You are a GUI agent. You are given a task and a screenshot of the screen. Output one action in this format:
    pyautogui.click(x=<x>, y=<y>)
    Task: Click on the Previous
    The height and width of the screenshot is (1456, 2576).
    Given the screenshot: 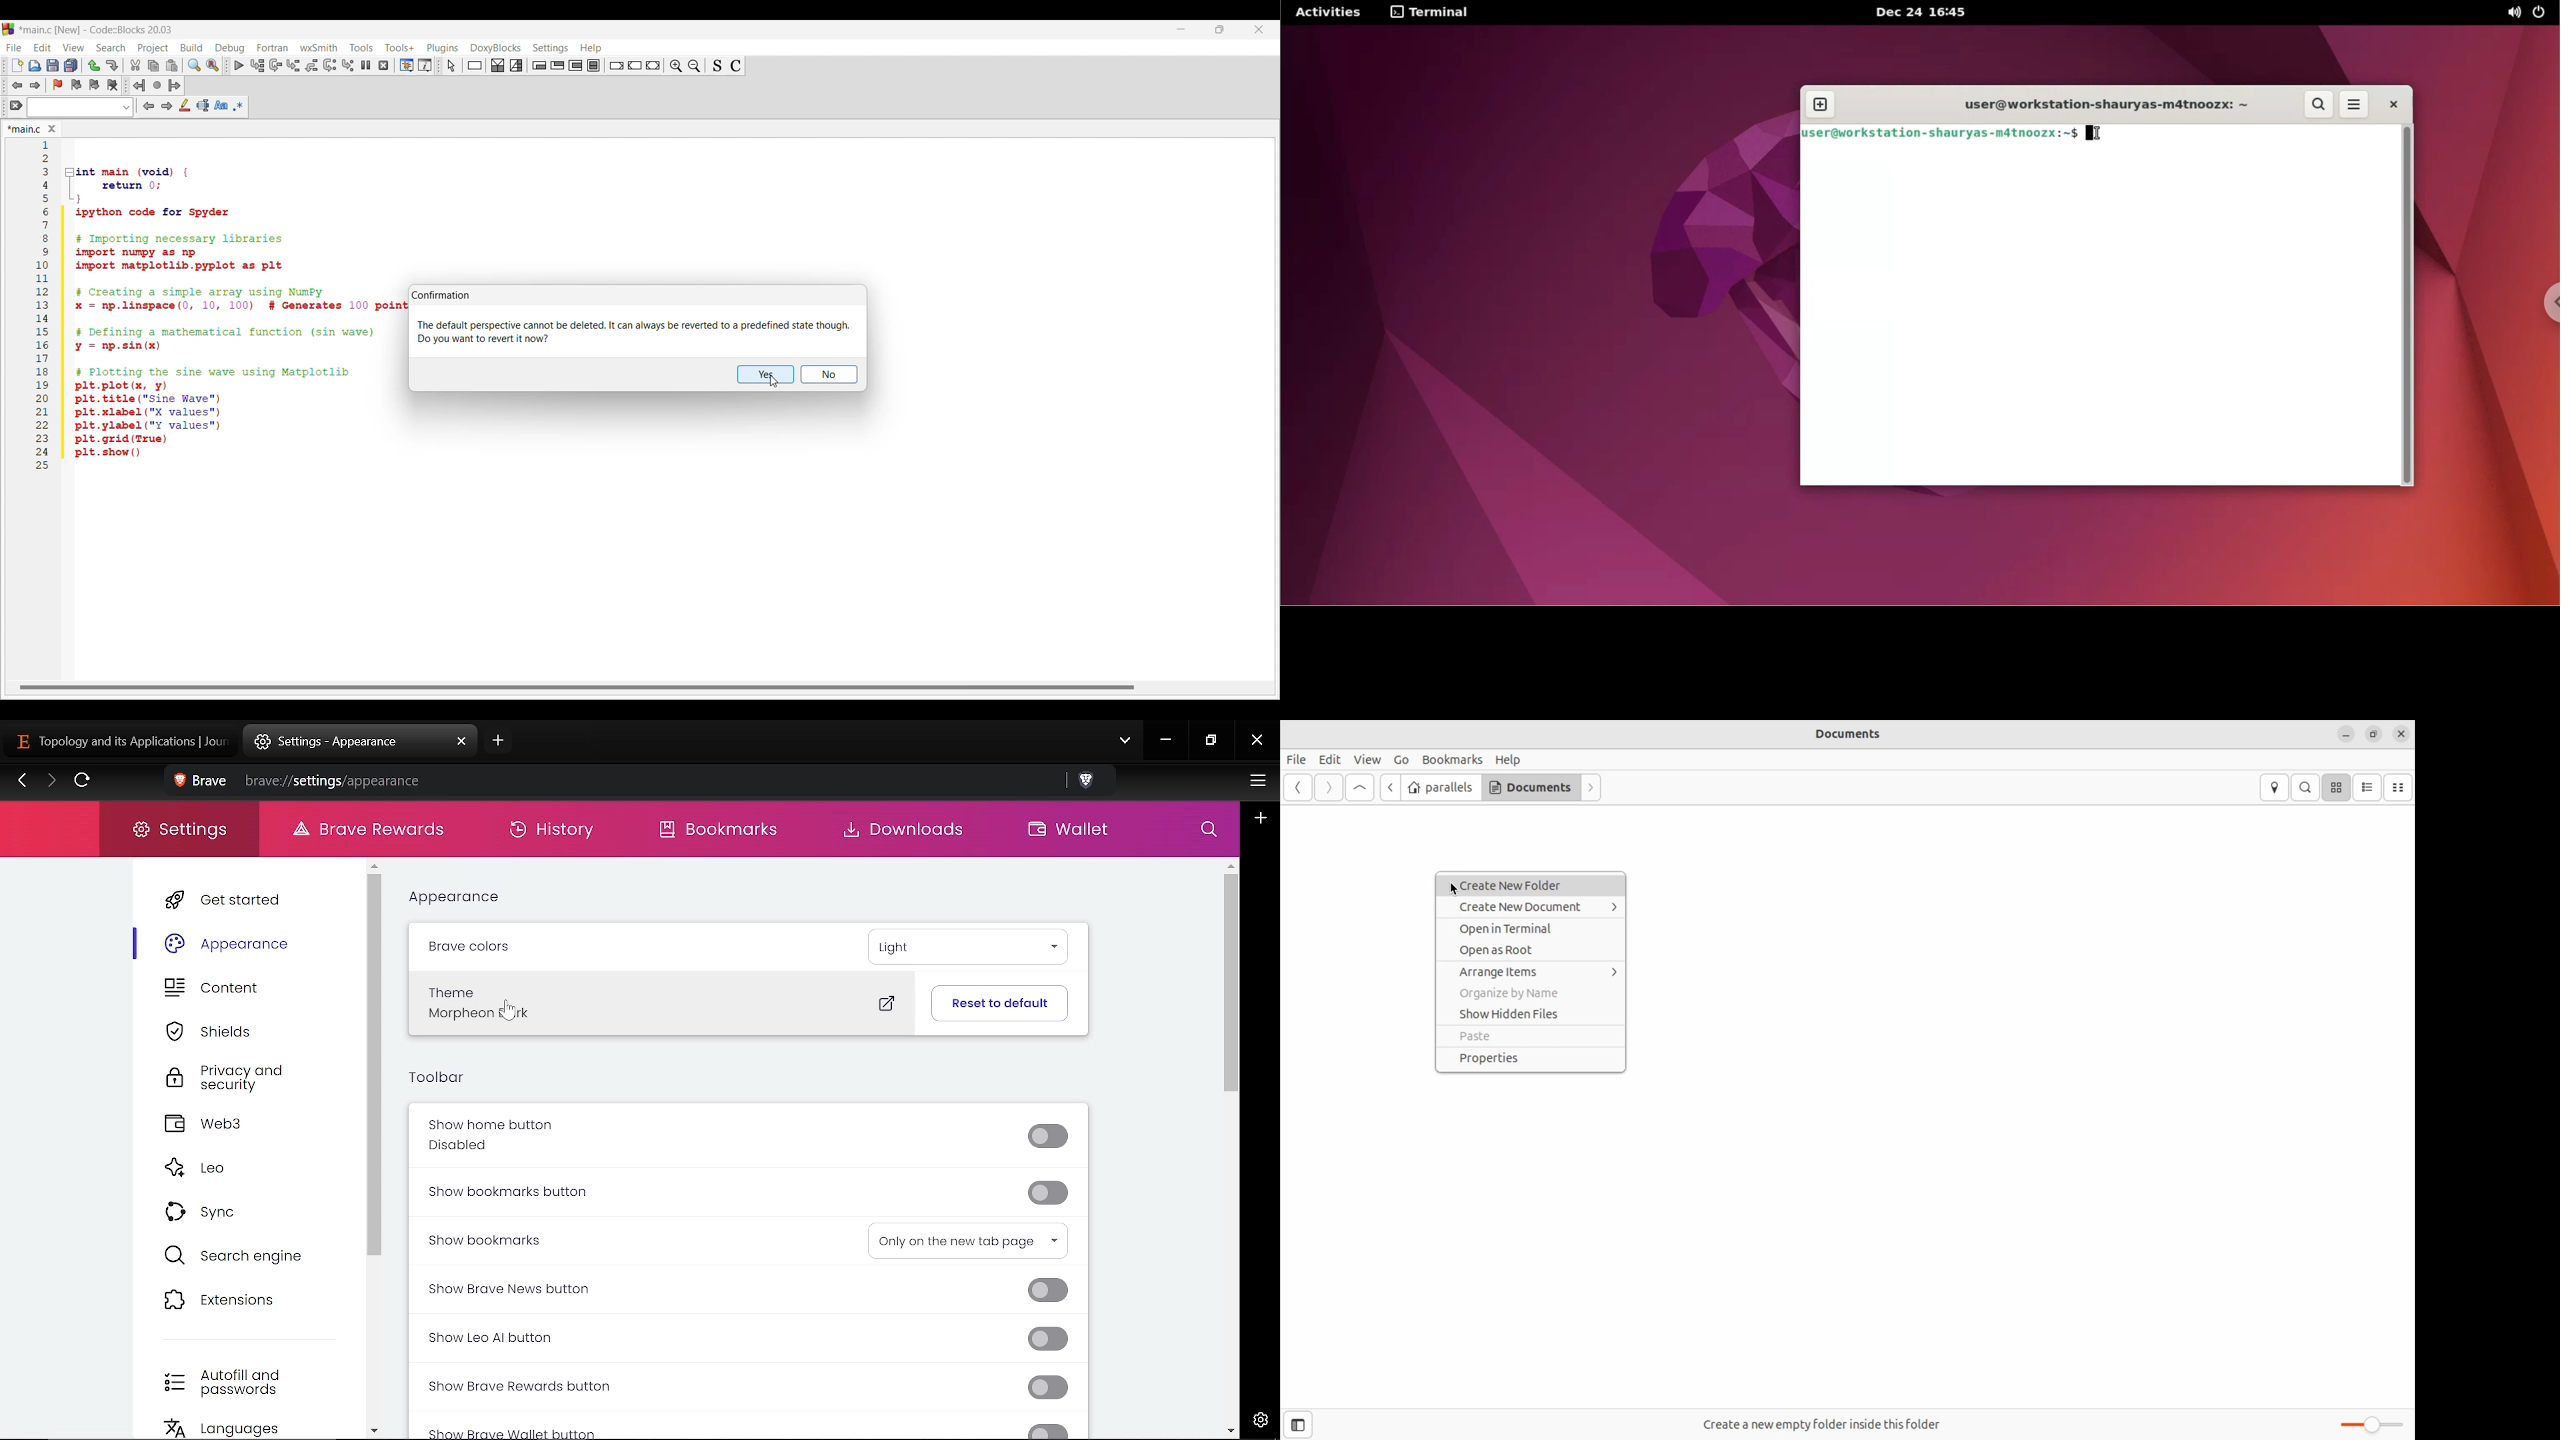 What is the action you would take?
    pyautogui.click(x=149, y=106)
    